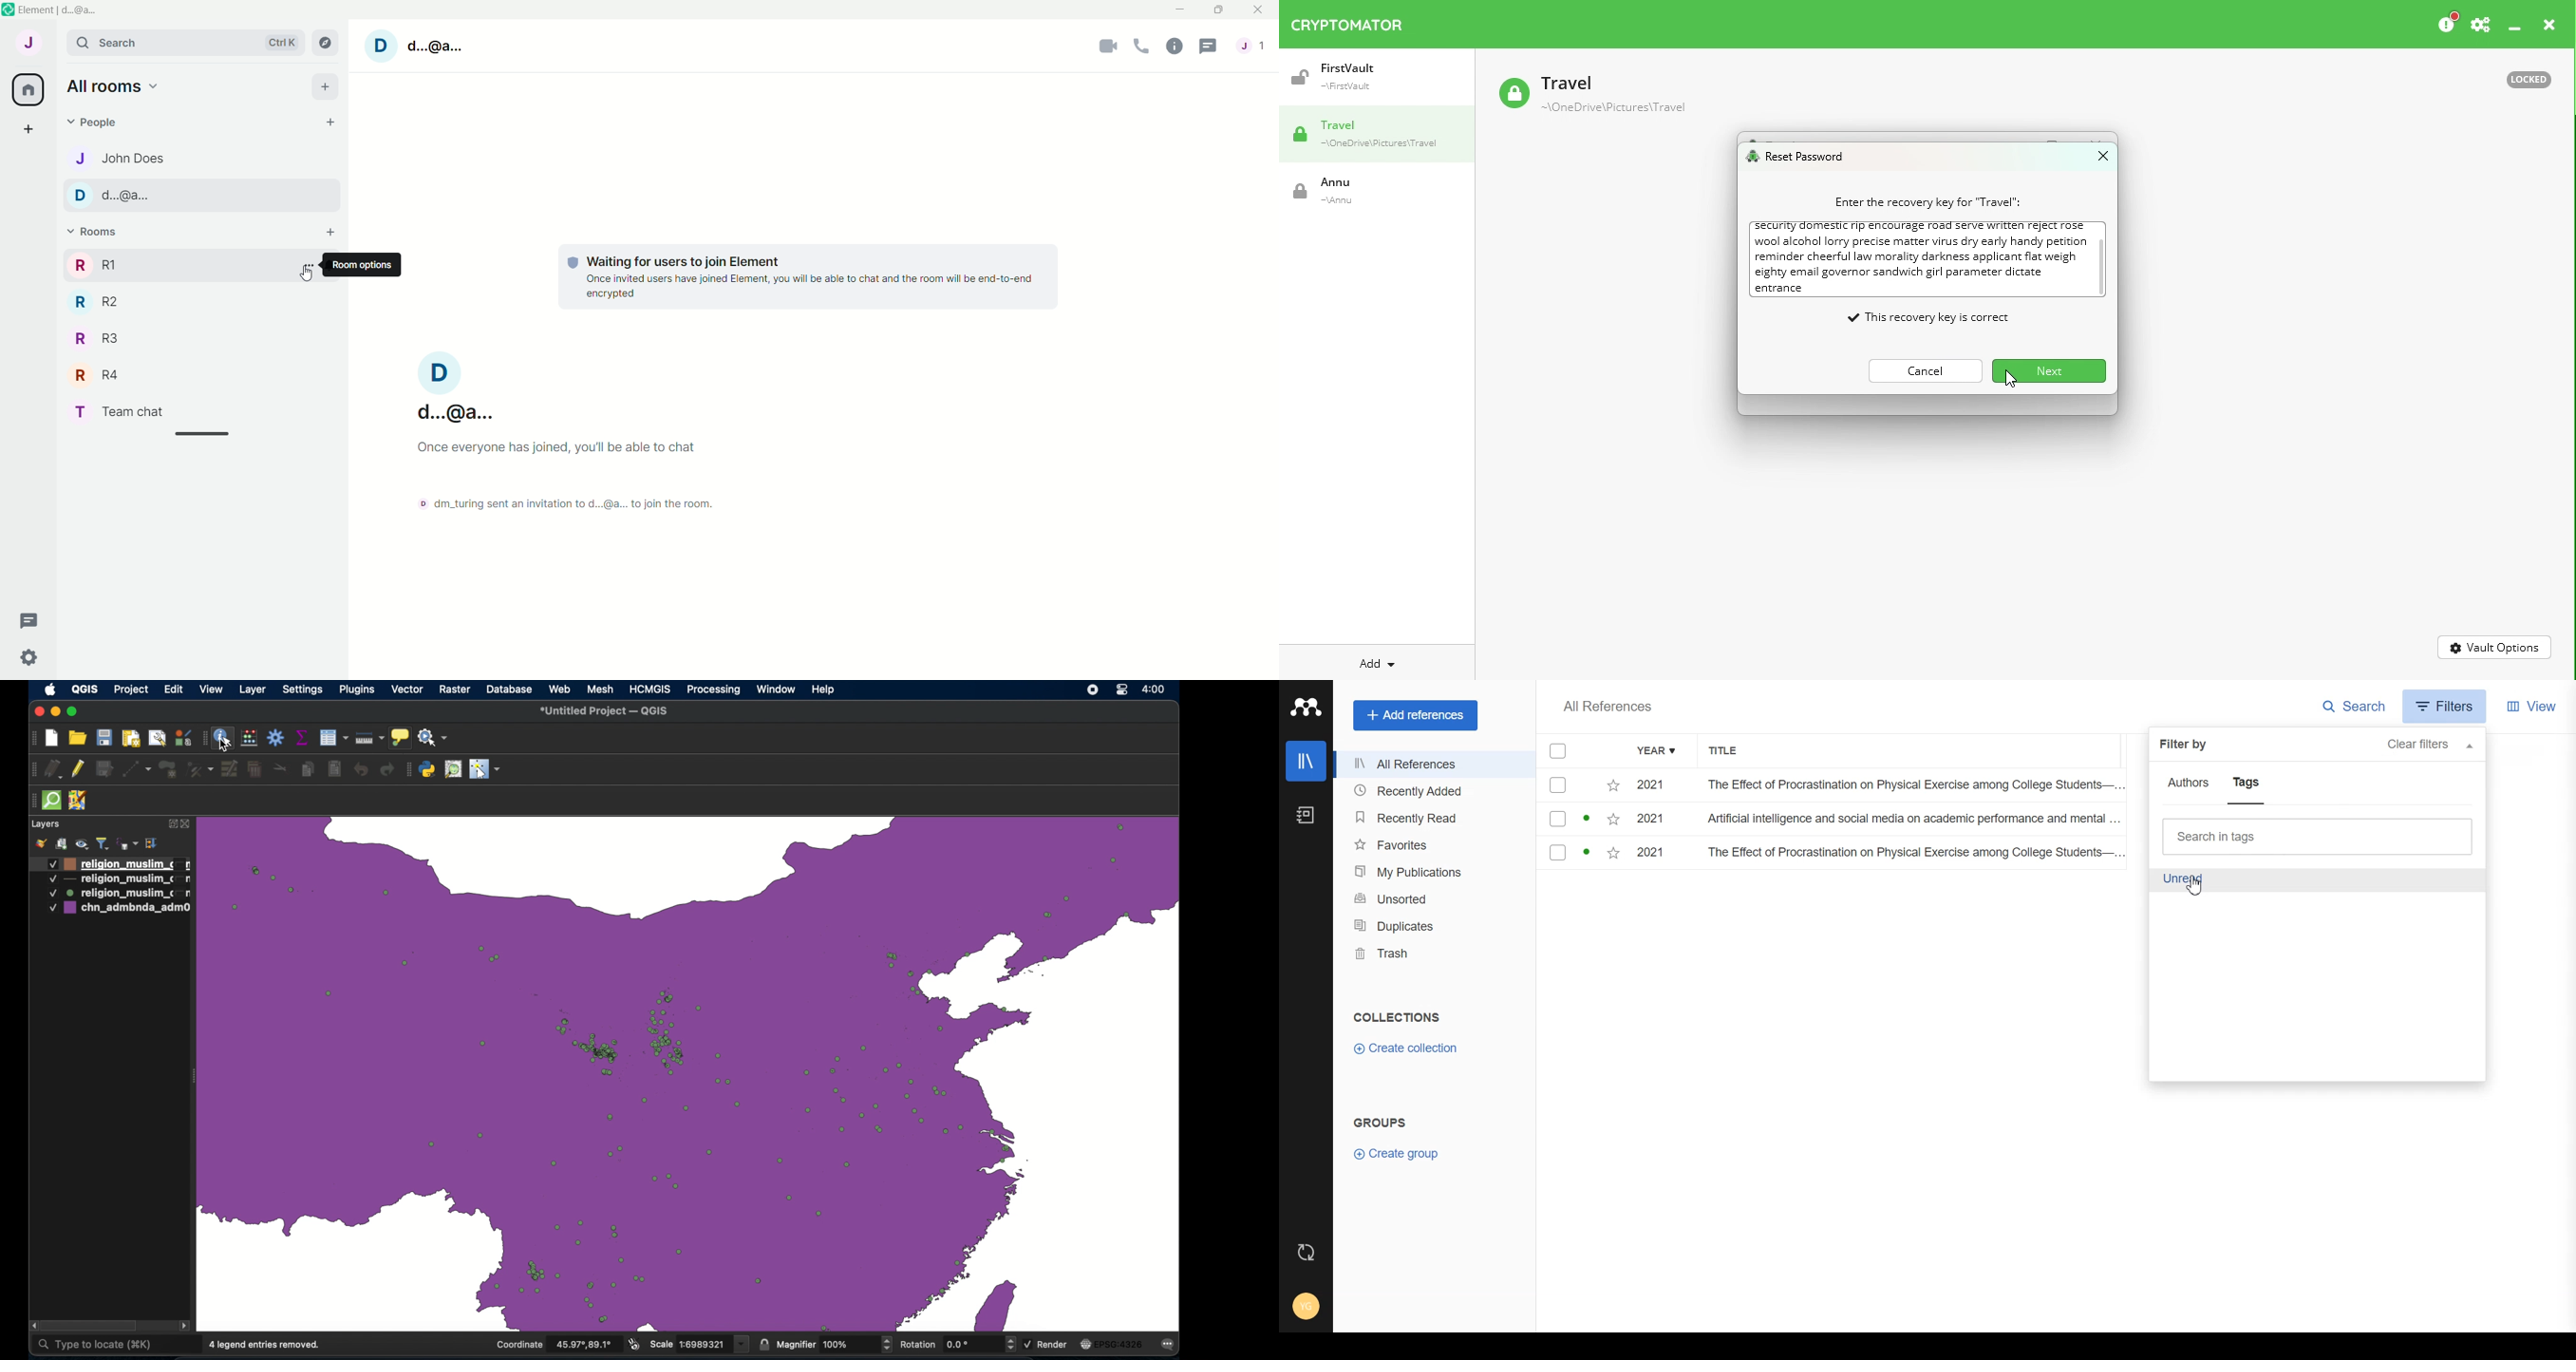  I want to click on 4 legend entries removed, so click(266, 1345).